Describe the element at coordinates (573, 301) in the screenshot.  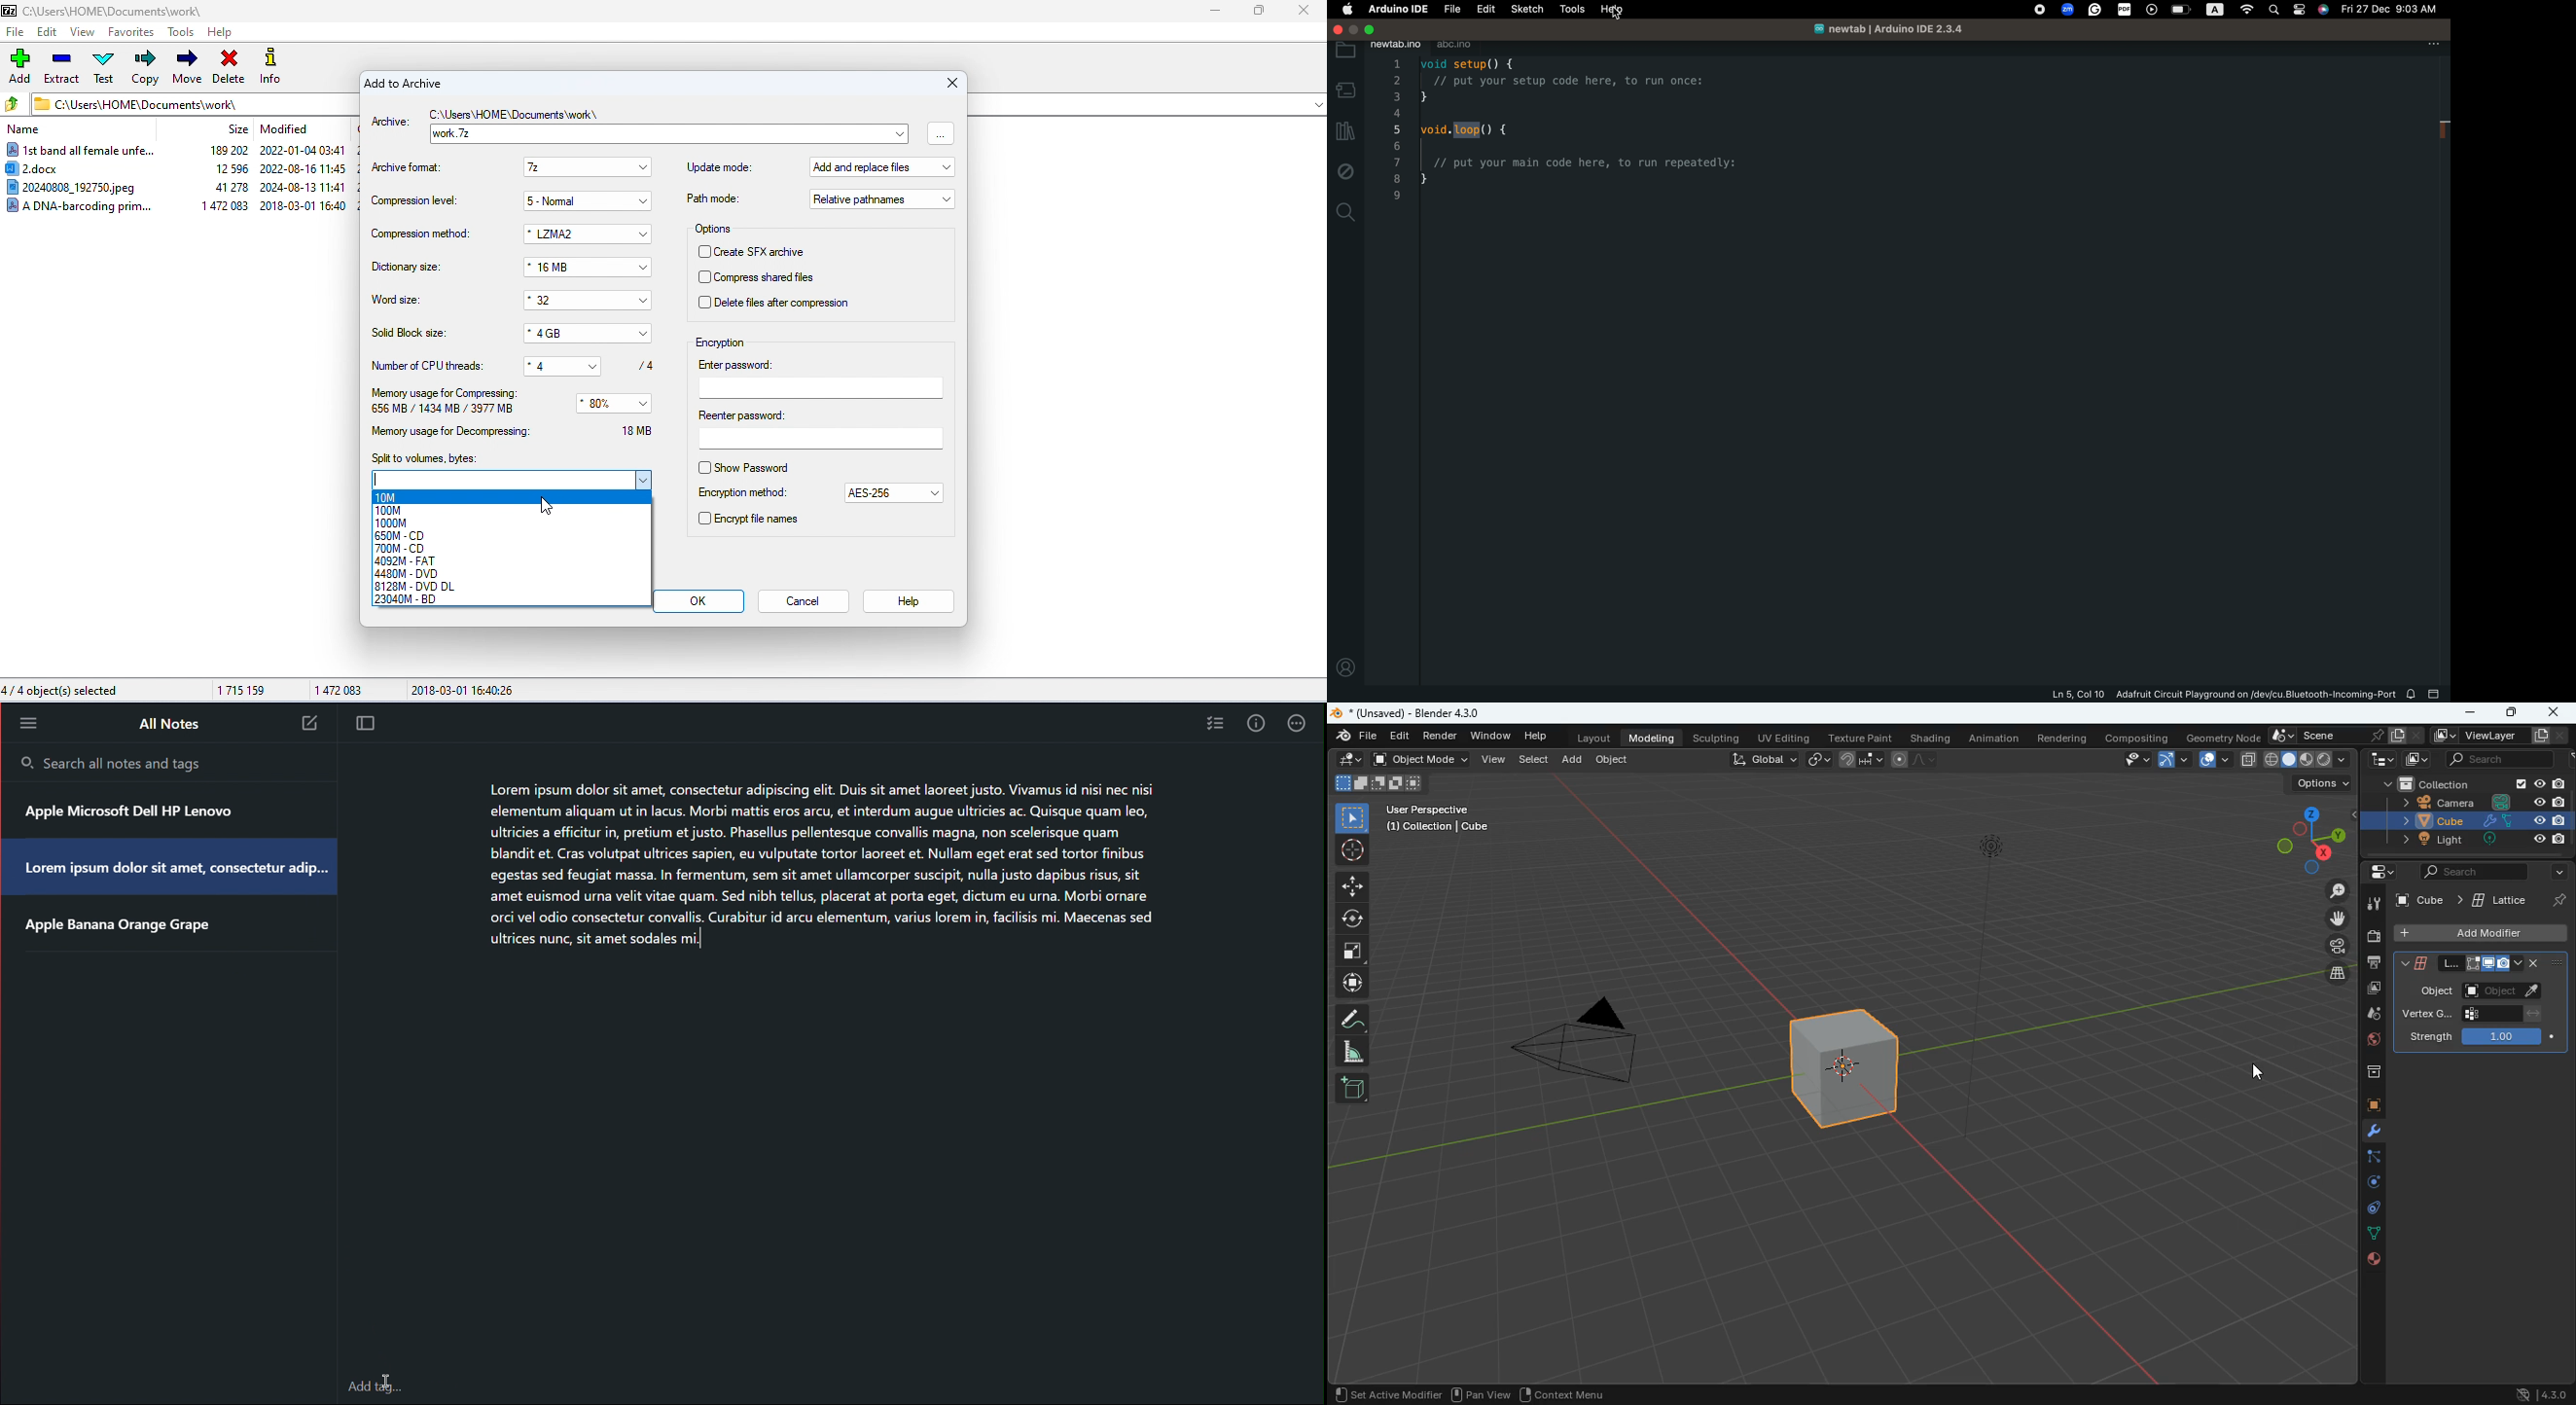
I see `* 32` at that location.